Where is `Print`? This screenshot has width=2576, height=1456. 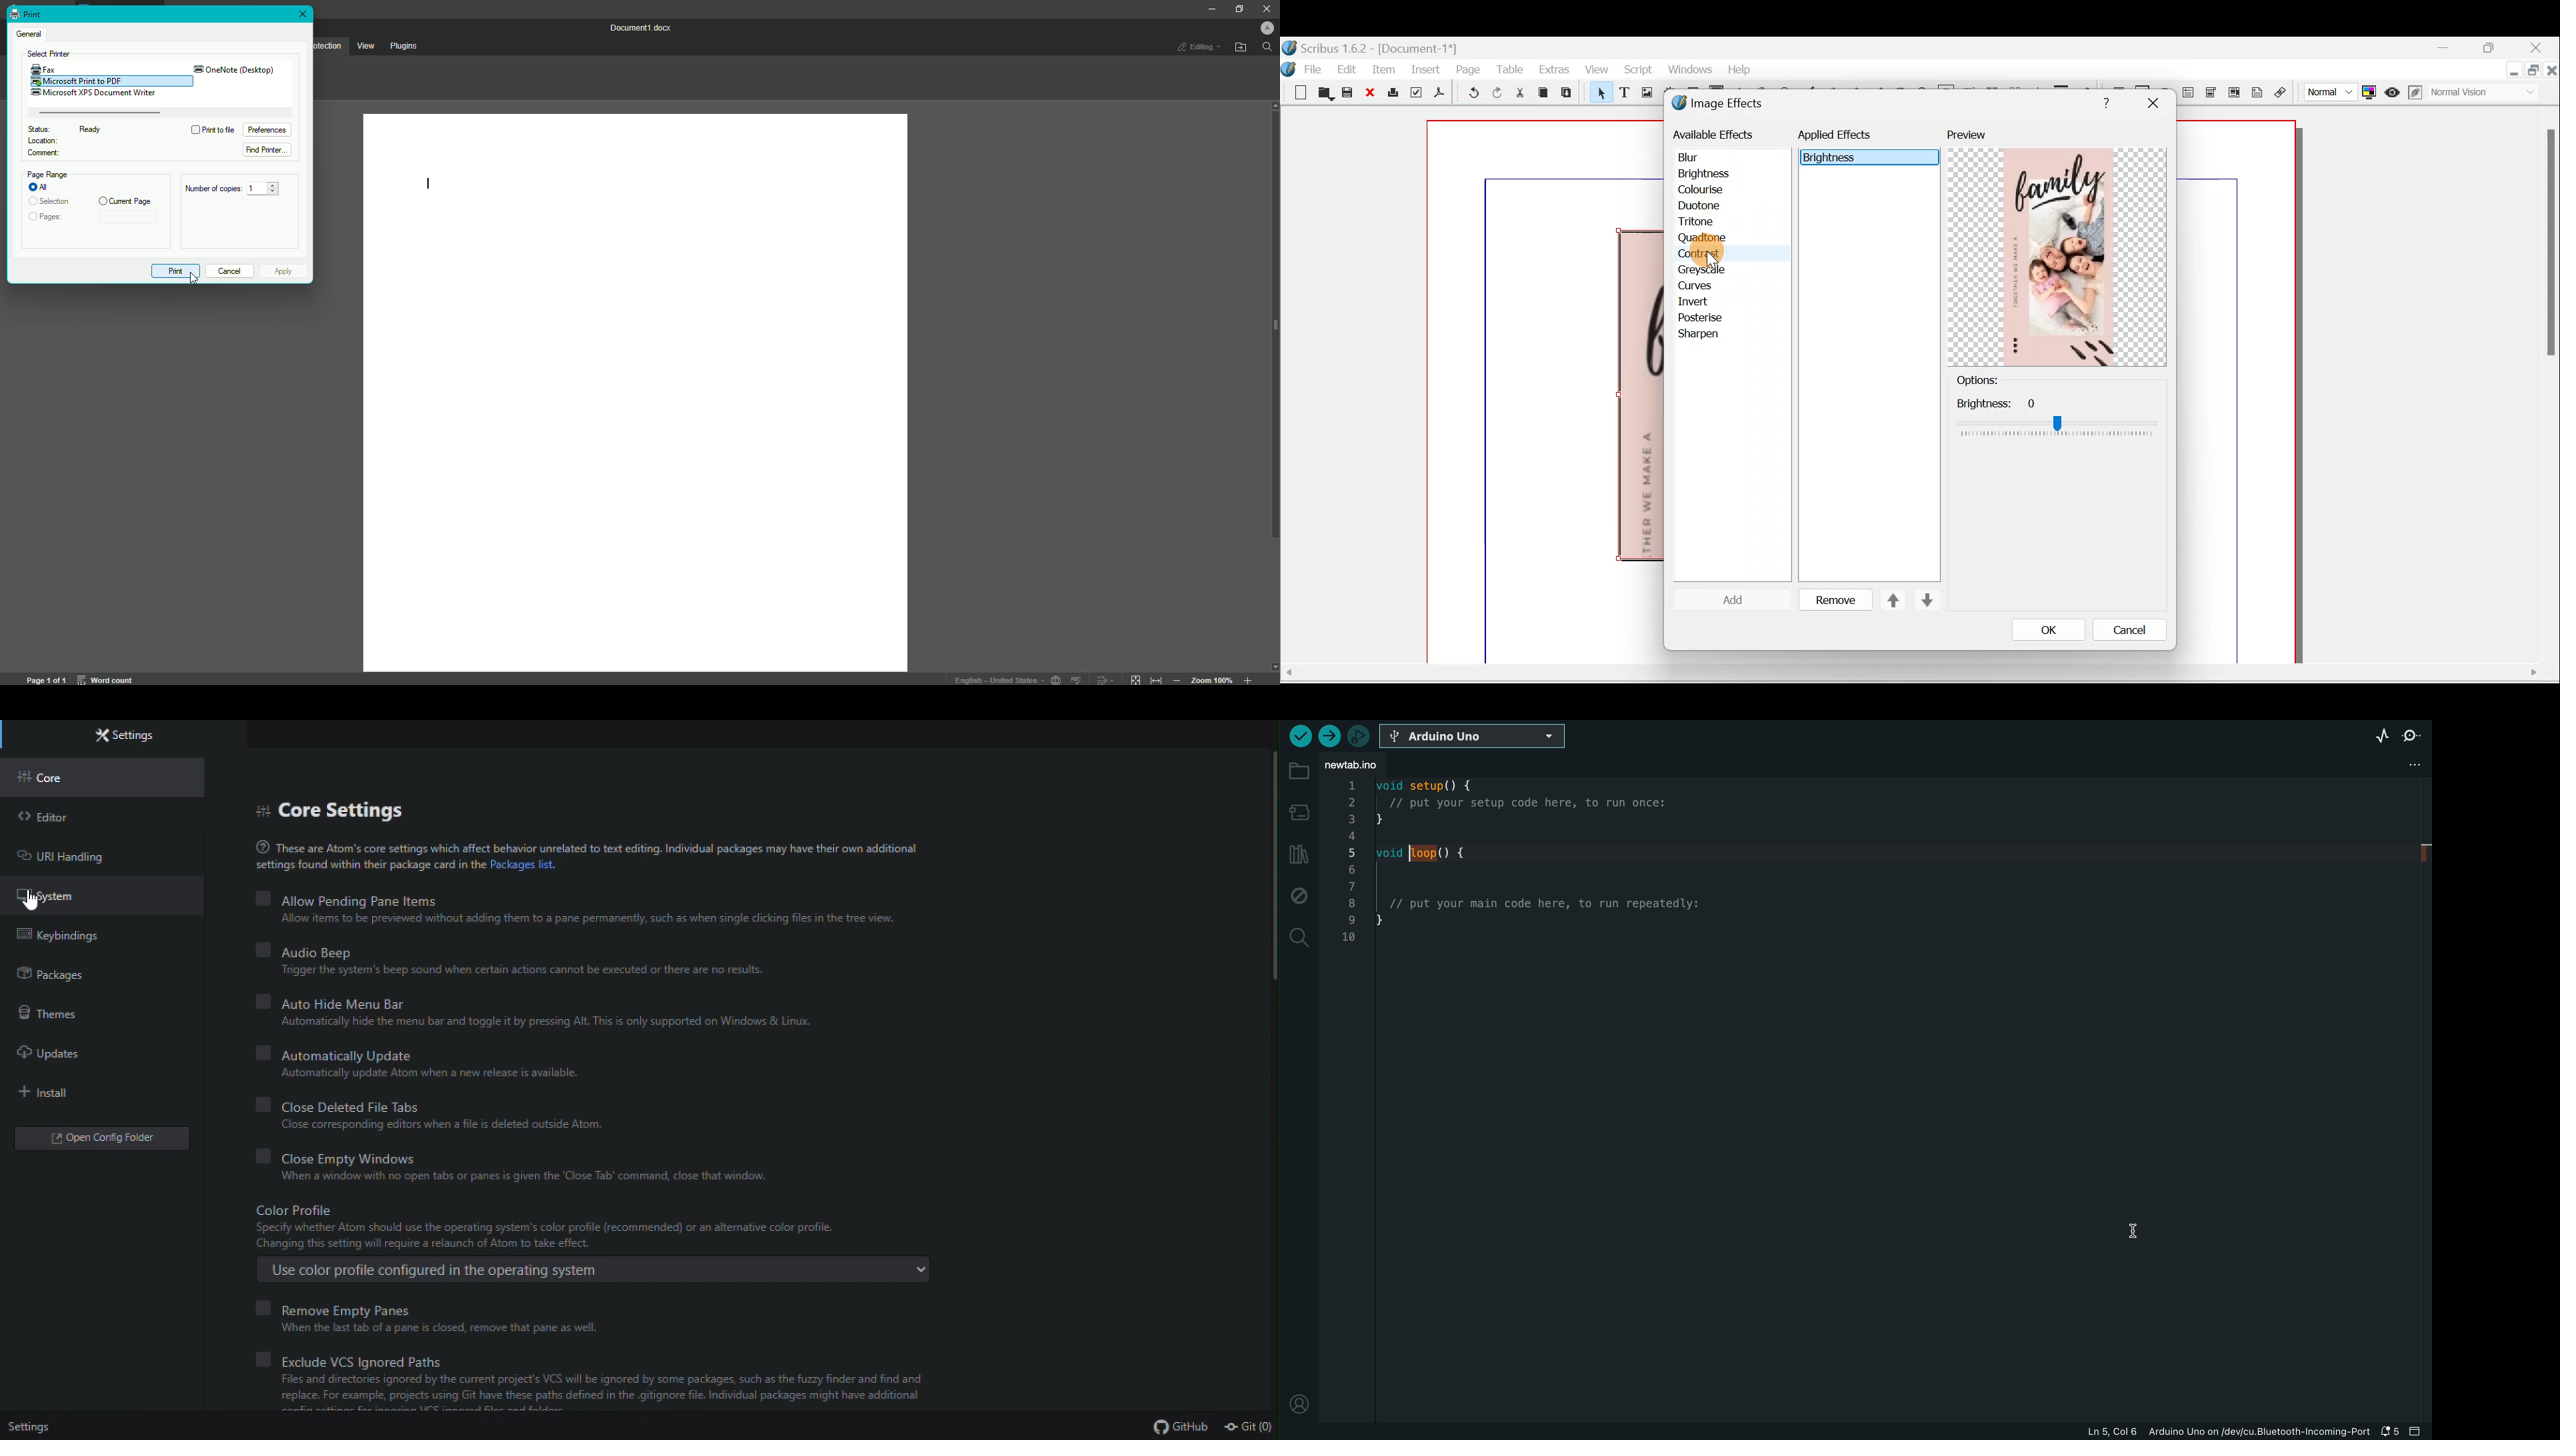
Print is located at coordinates (1394, 93).